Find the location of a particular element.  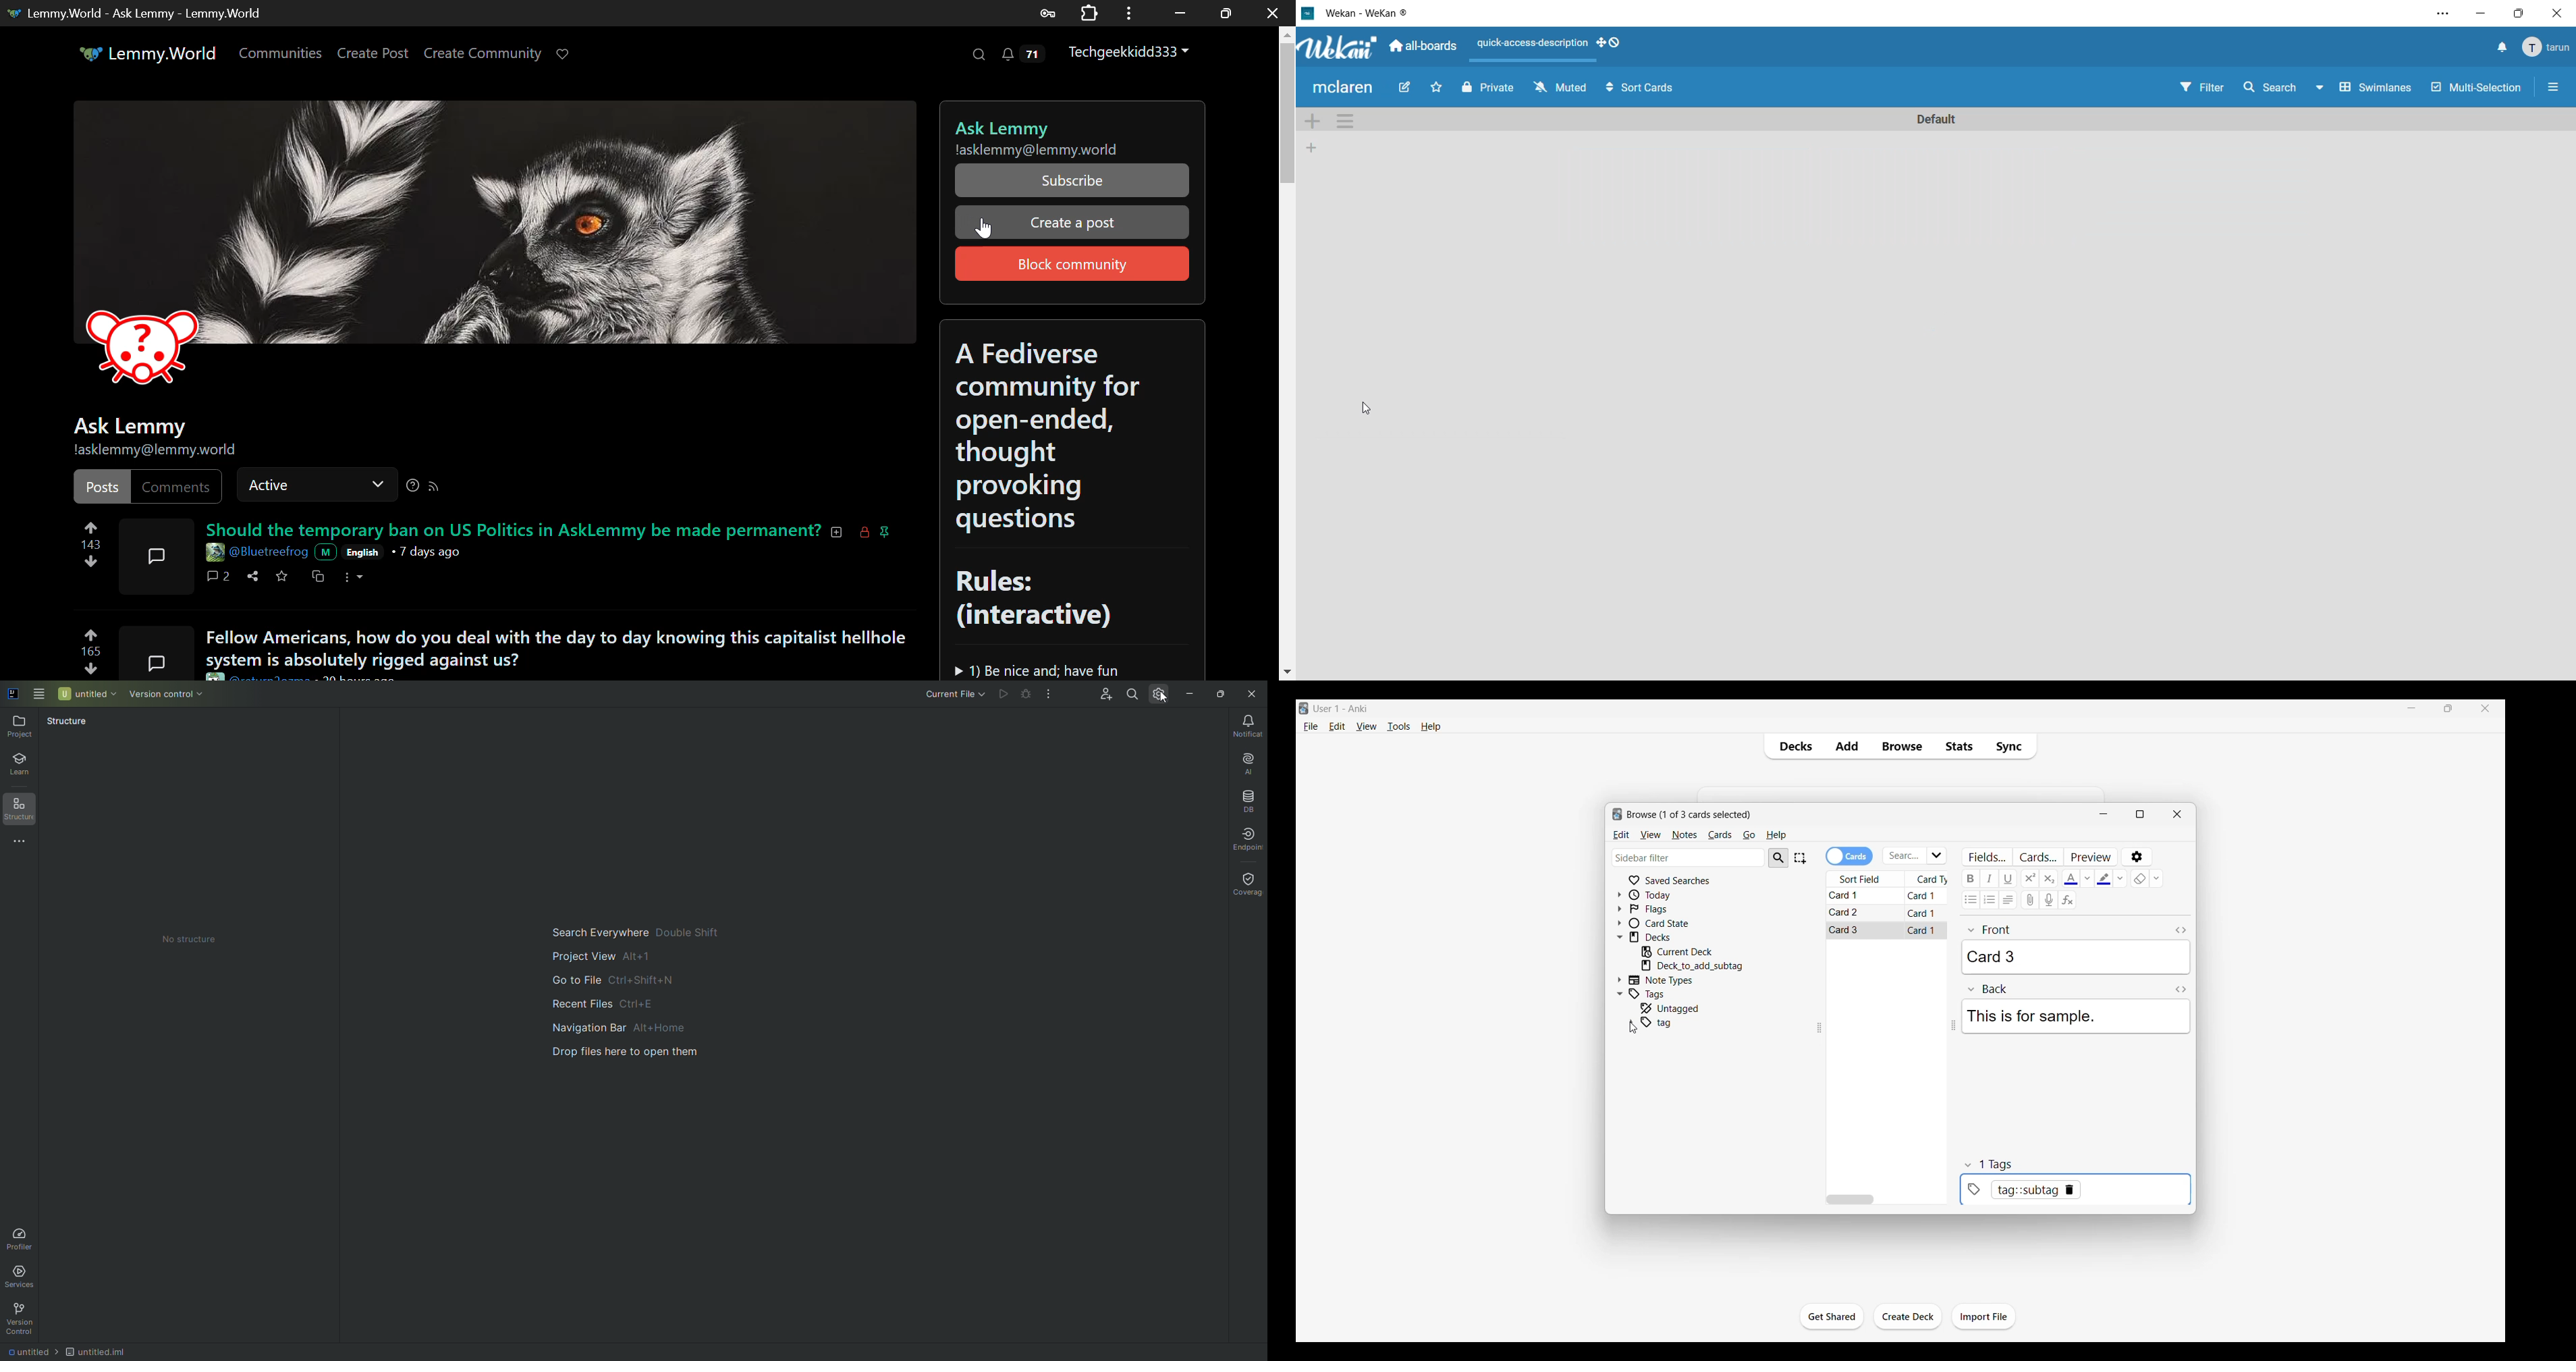

Number of cards to browse and window name is located at coordinates (1689, 815).